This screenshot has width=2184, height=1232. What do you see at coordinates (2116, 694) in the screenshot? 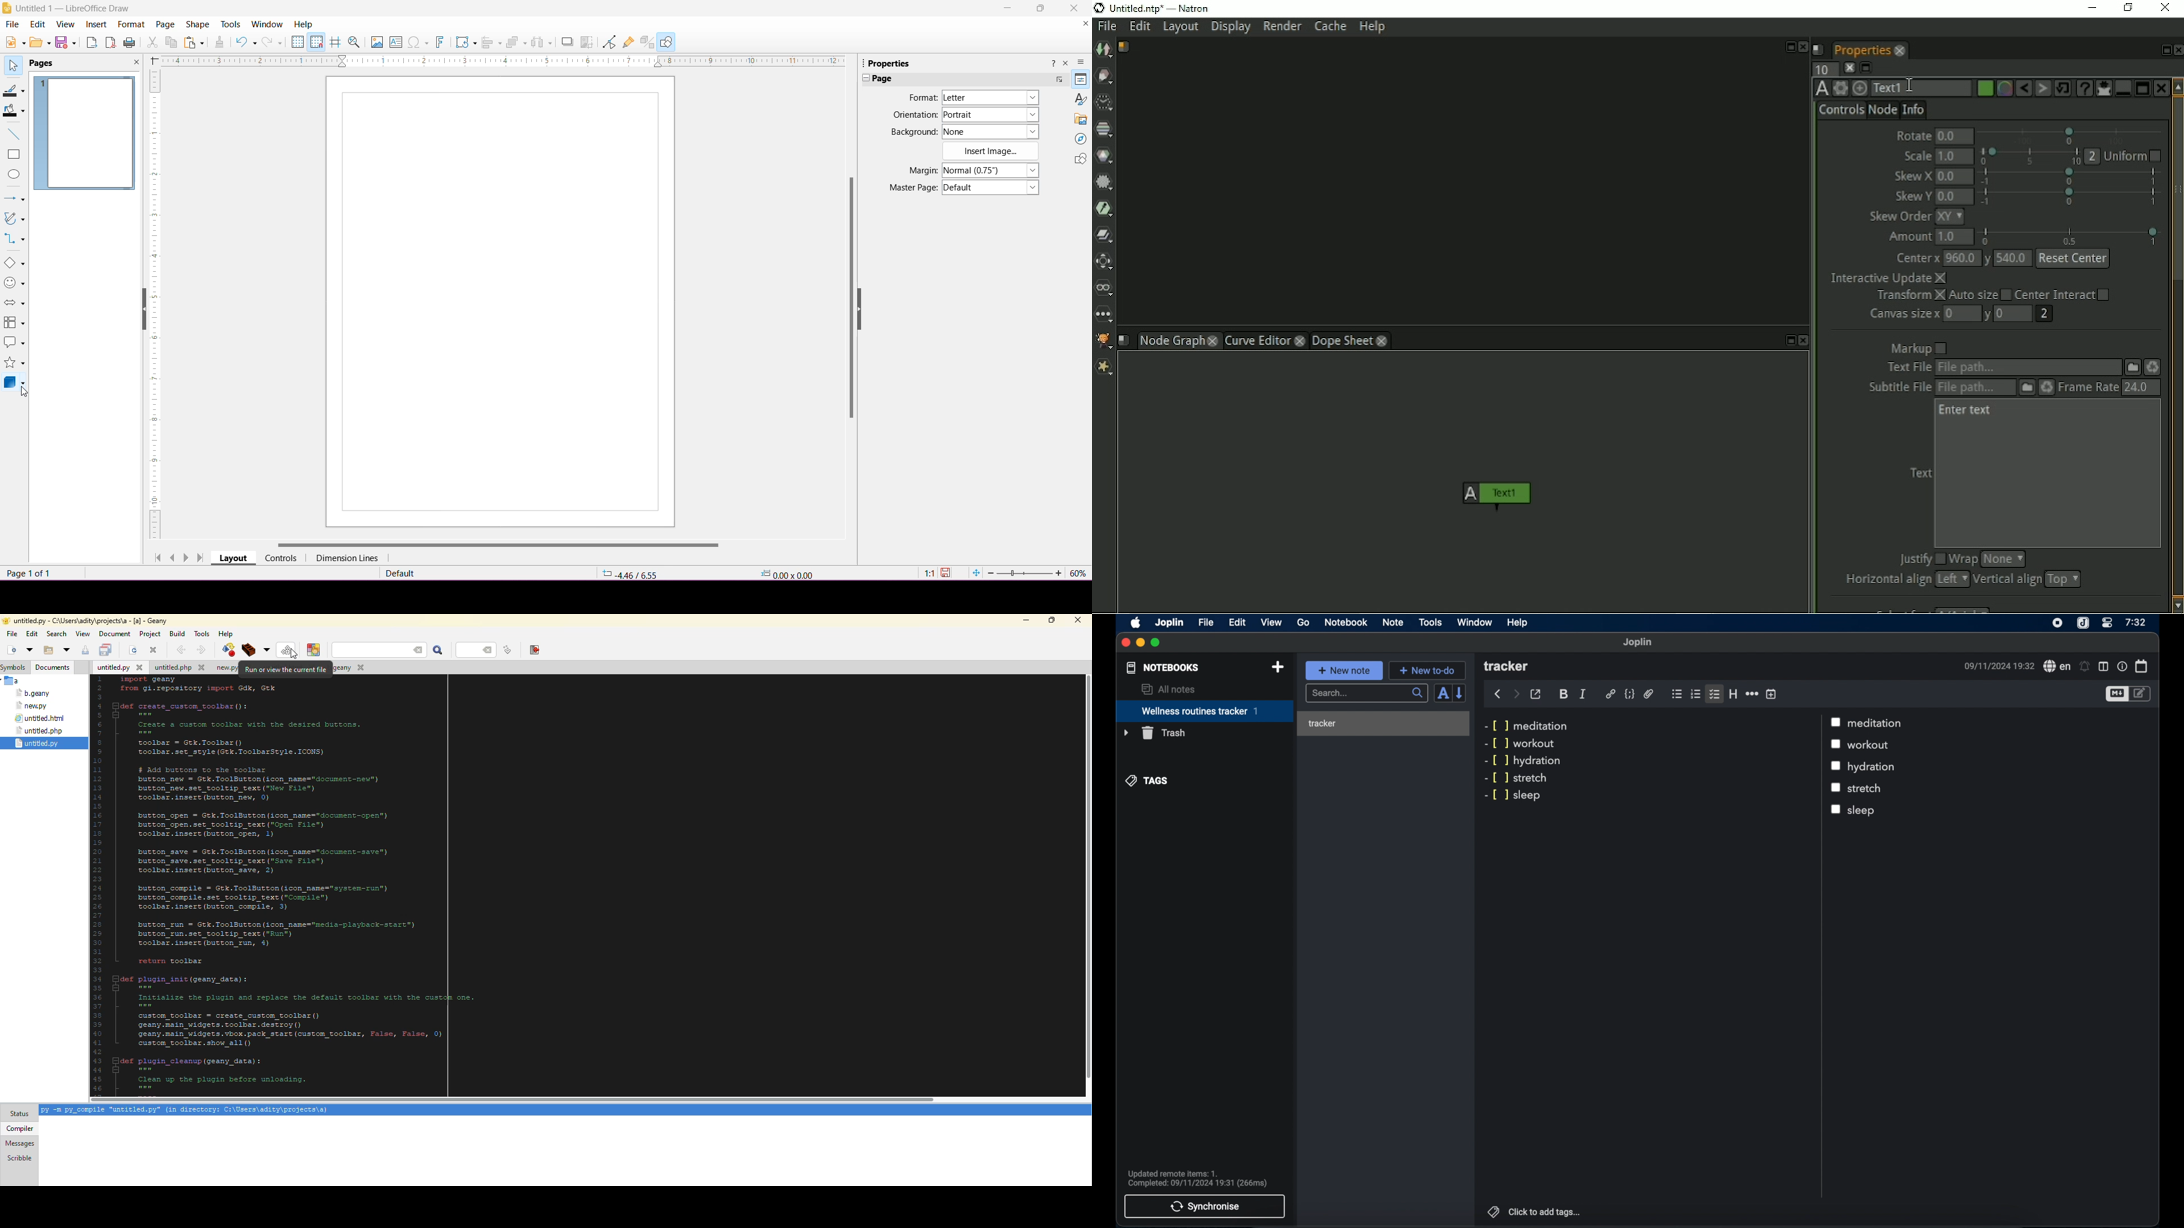
I see `toggle editor` at bounding box center [2116, 694].